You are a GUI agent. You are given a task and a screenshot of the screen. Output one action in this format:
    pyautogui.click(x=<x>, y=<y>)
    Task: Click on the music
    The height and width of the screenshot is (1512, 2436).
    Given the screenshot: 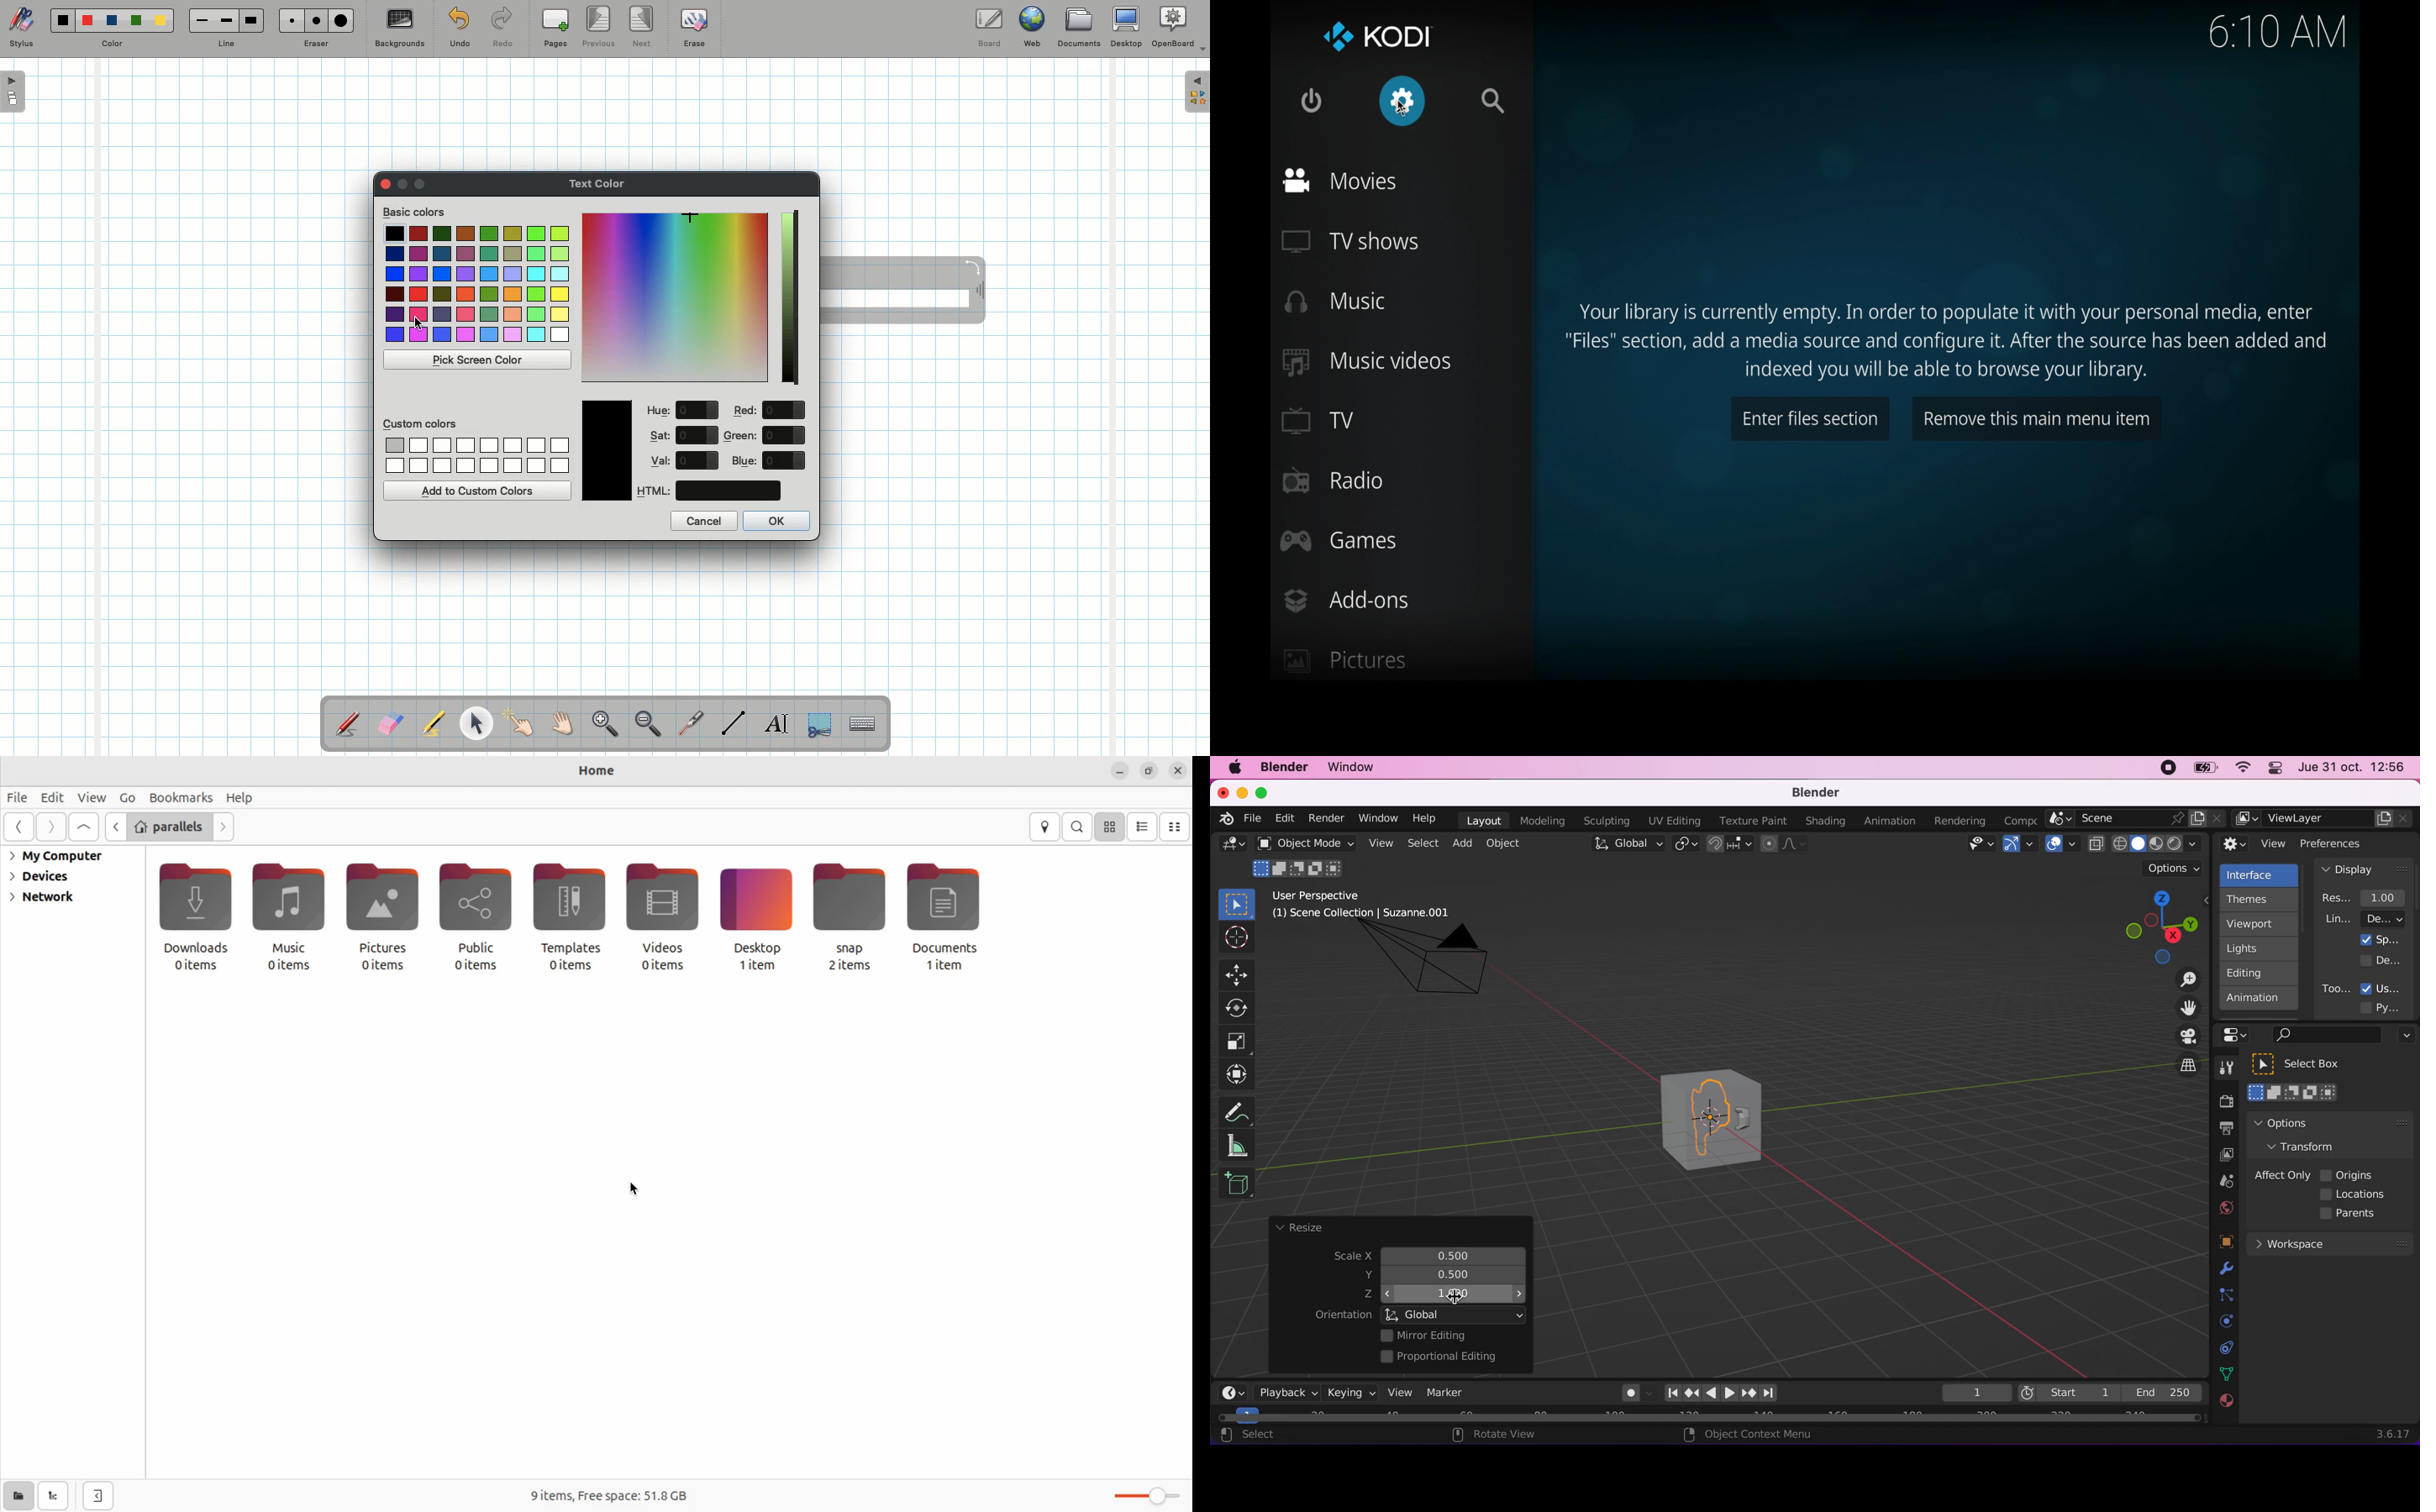 What is the action you would take?
    pyautogui.click(x=1335, y=301)
    